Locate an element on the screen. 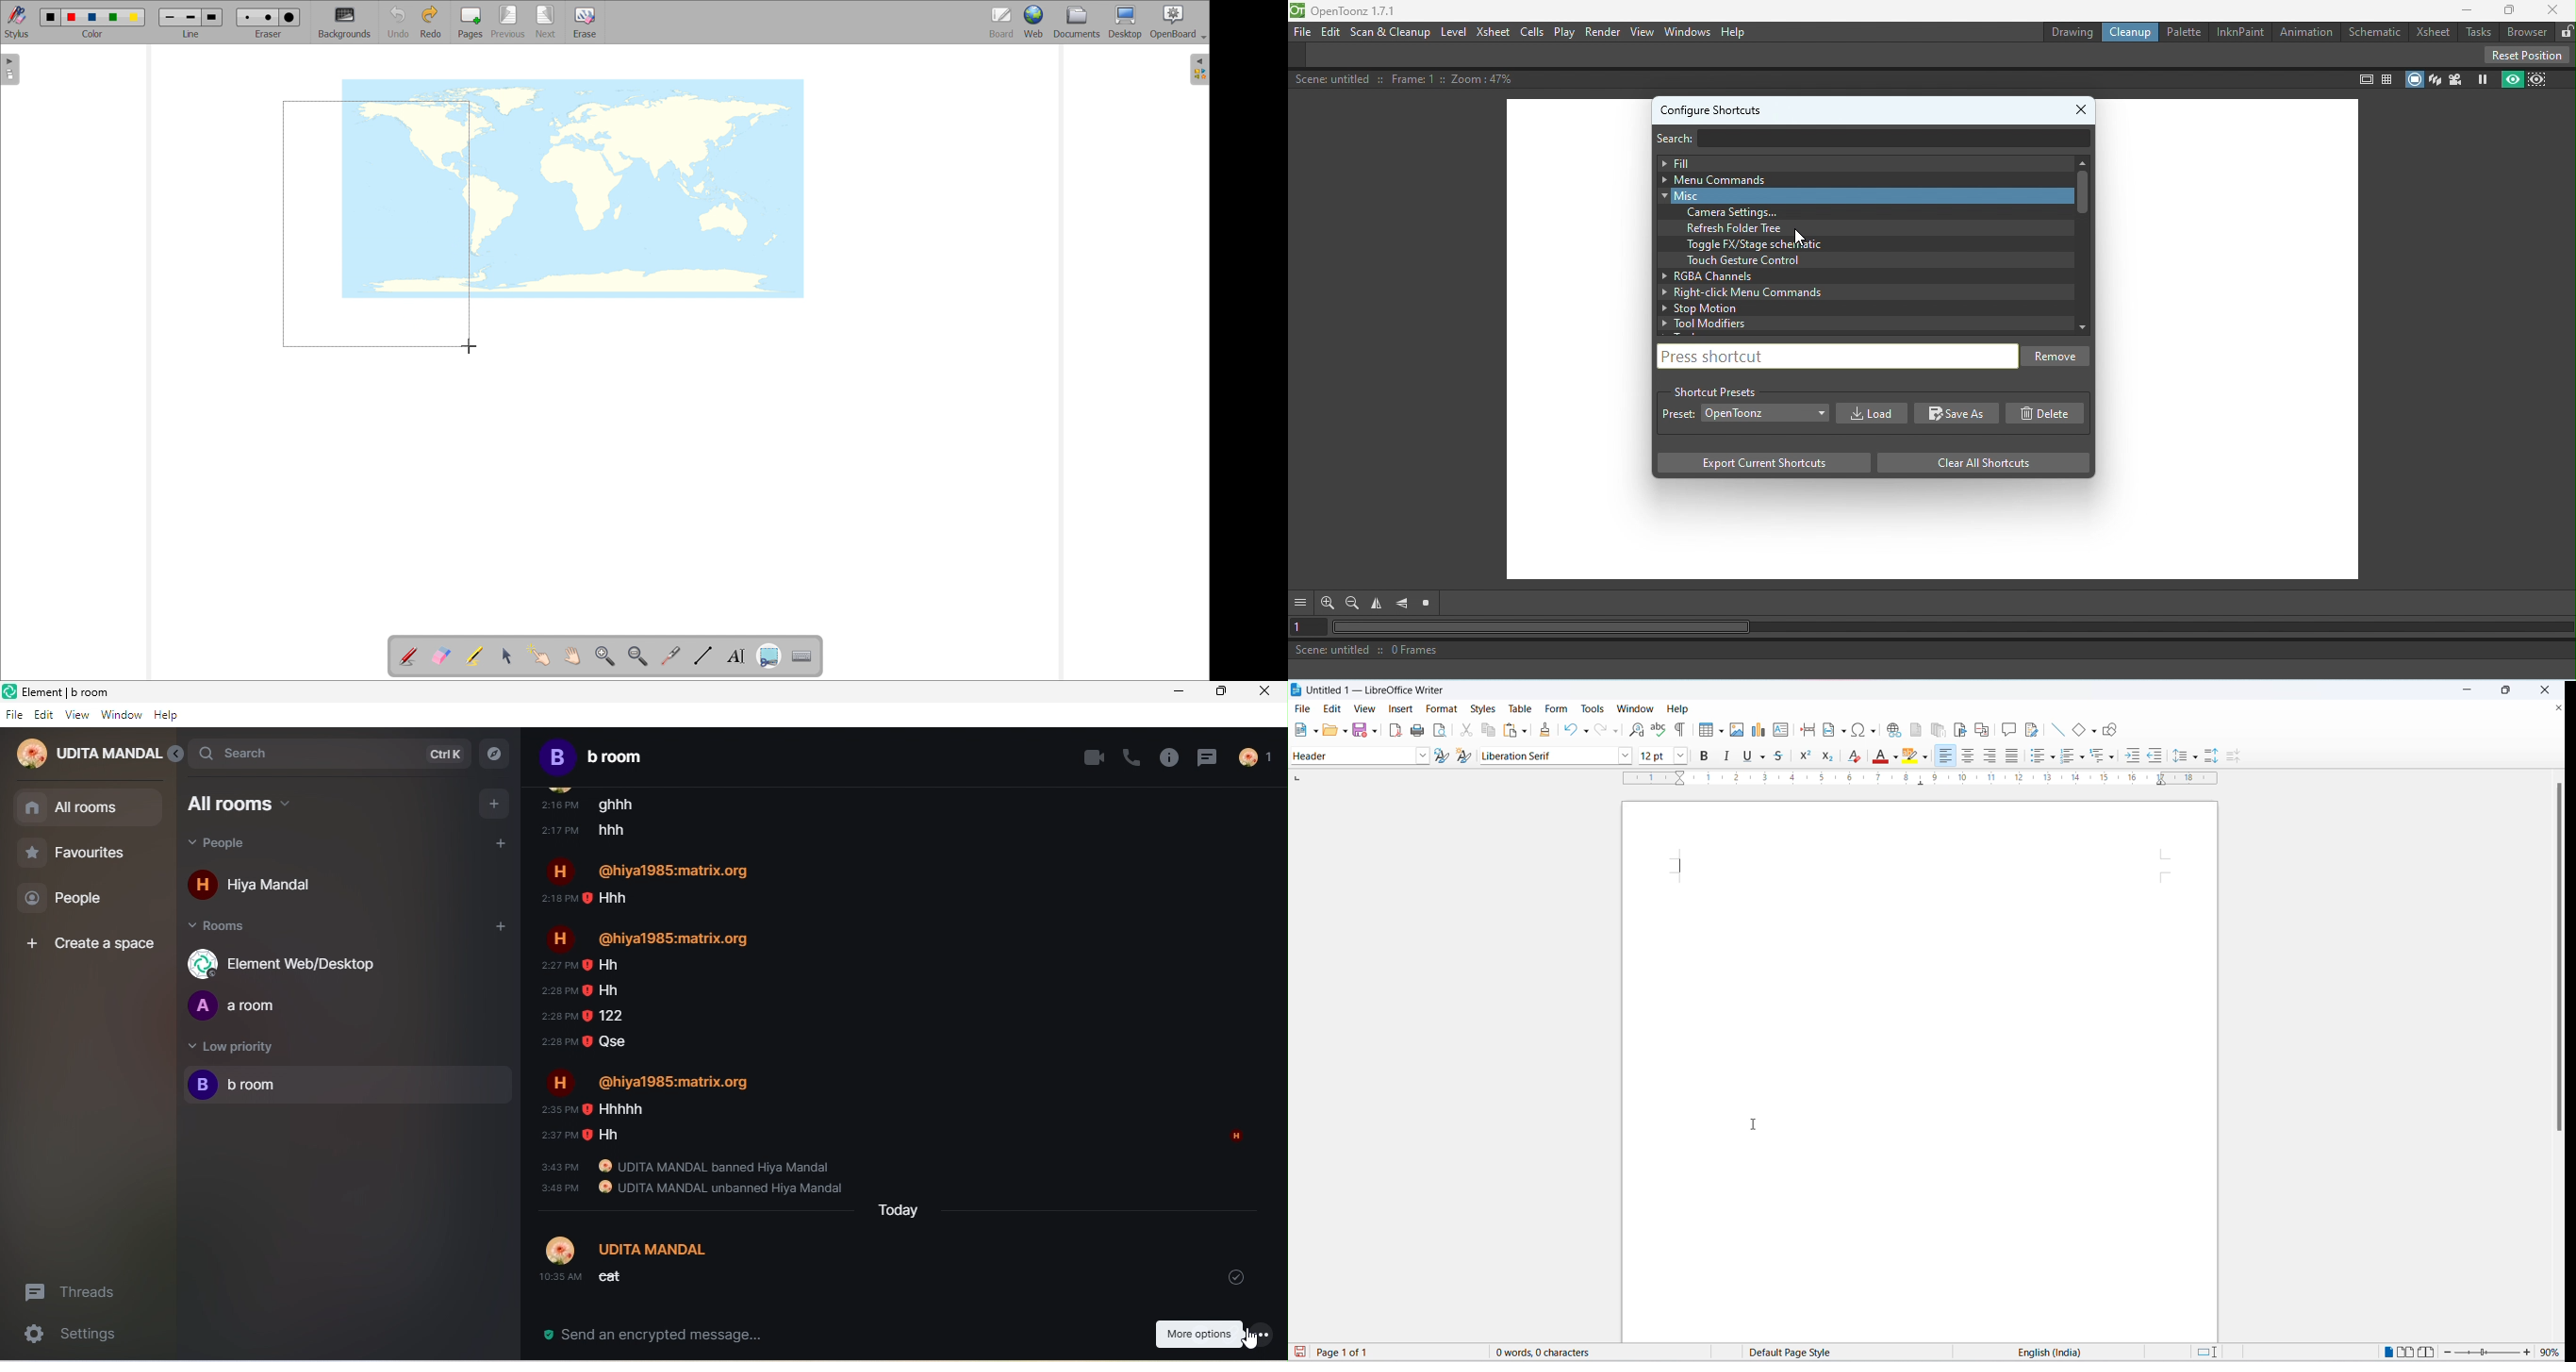 This screenshot has width=2576, height=1372. font name options is located at coordinates (1628, 755).